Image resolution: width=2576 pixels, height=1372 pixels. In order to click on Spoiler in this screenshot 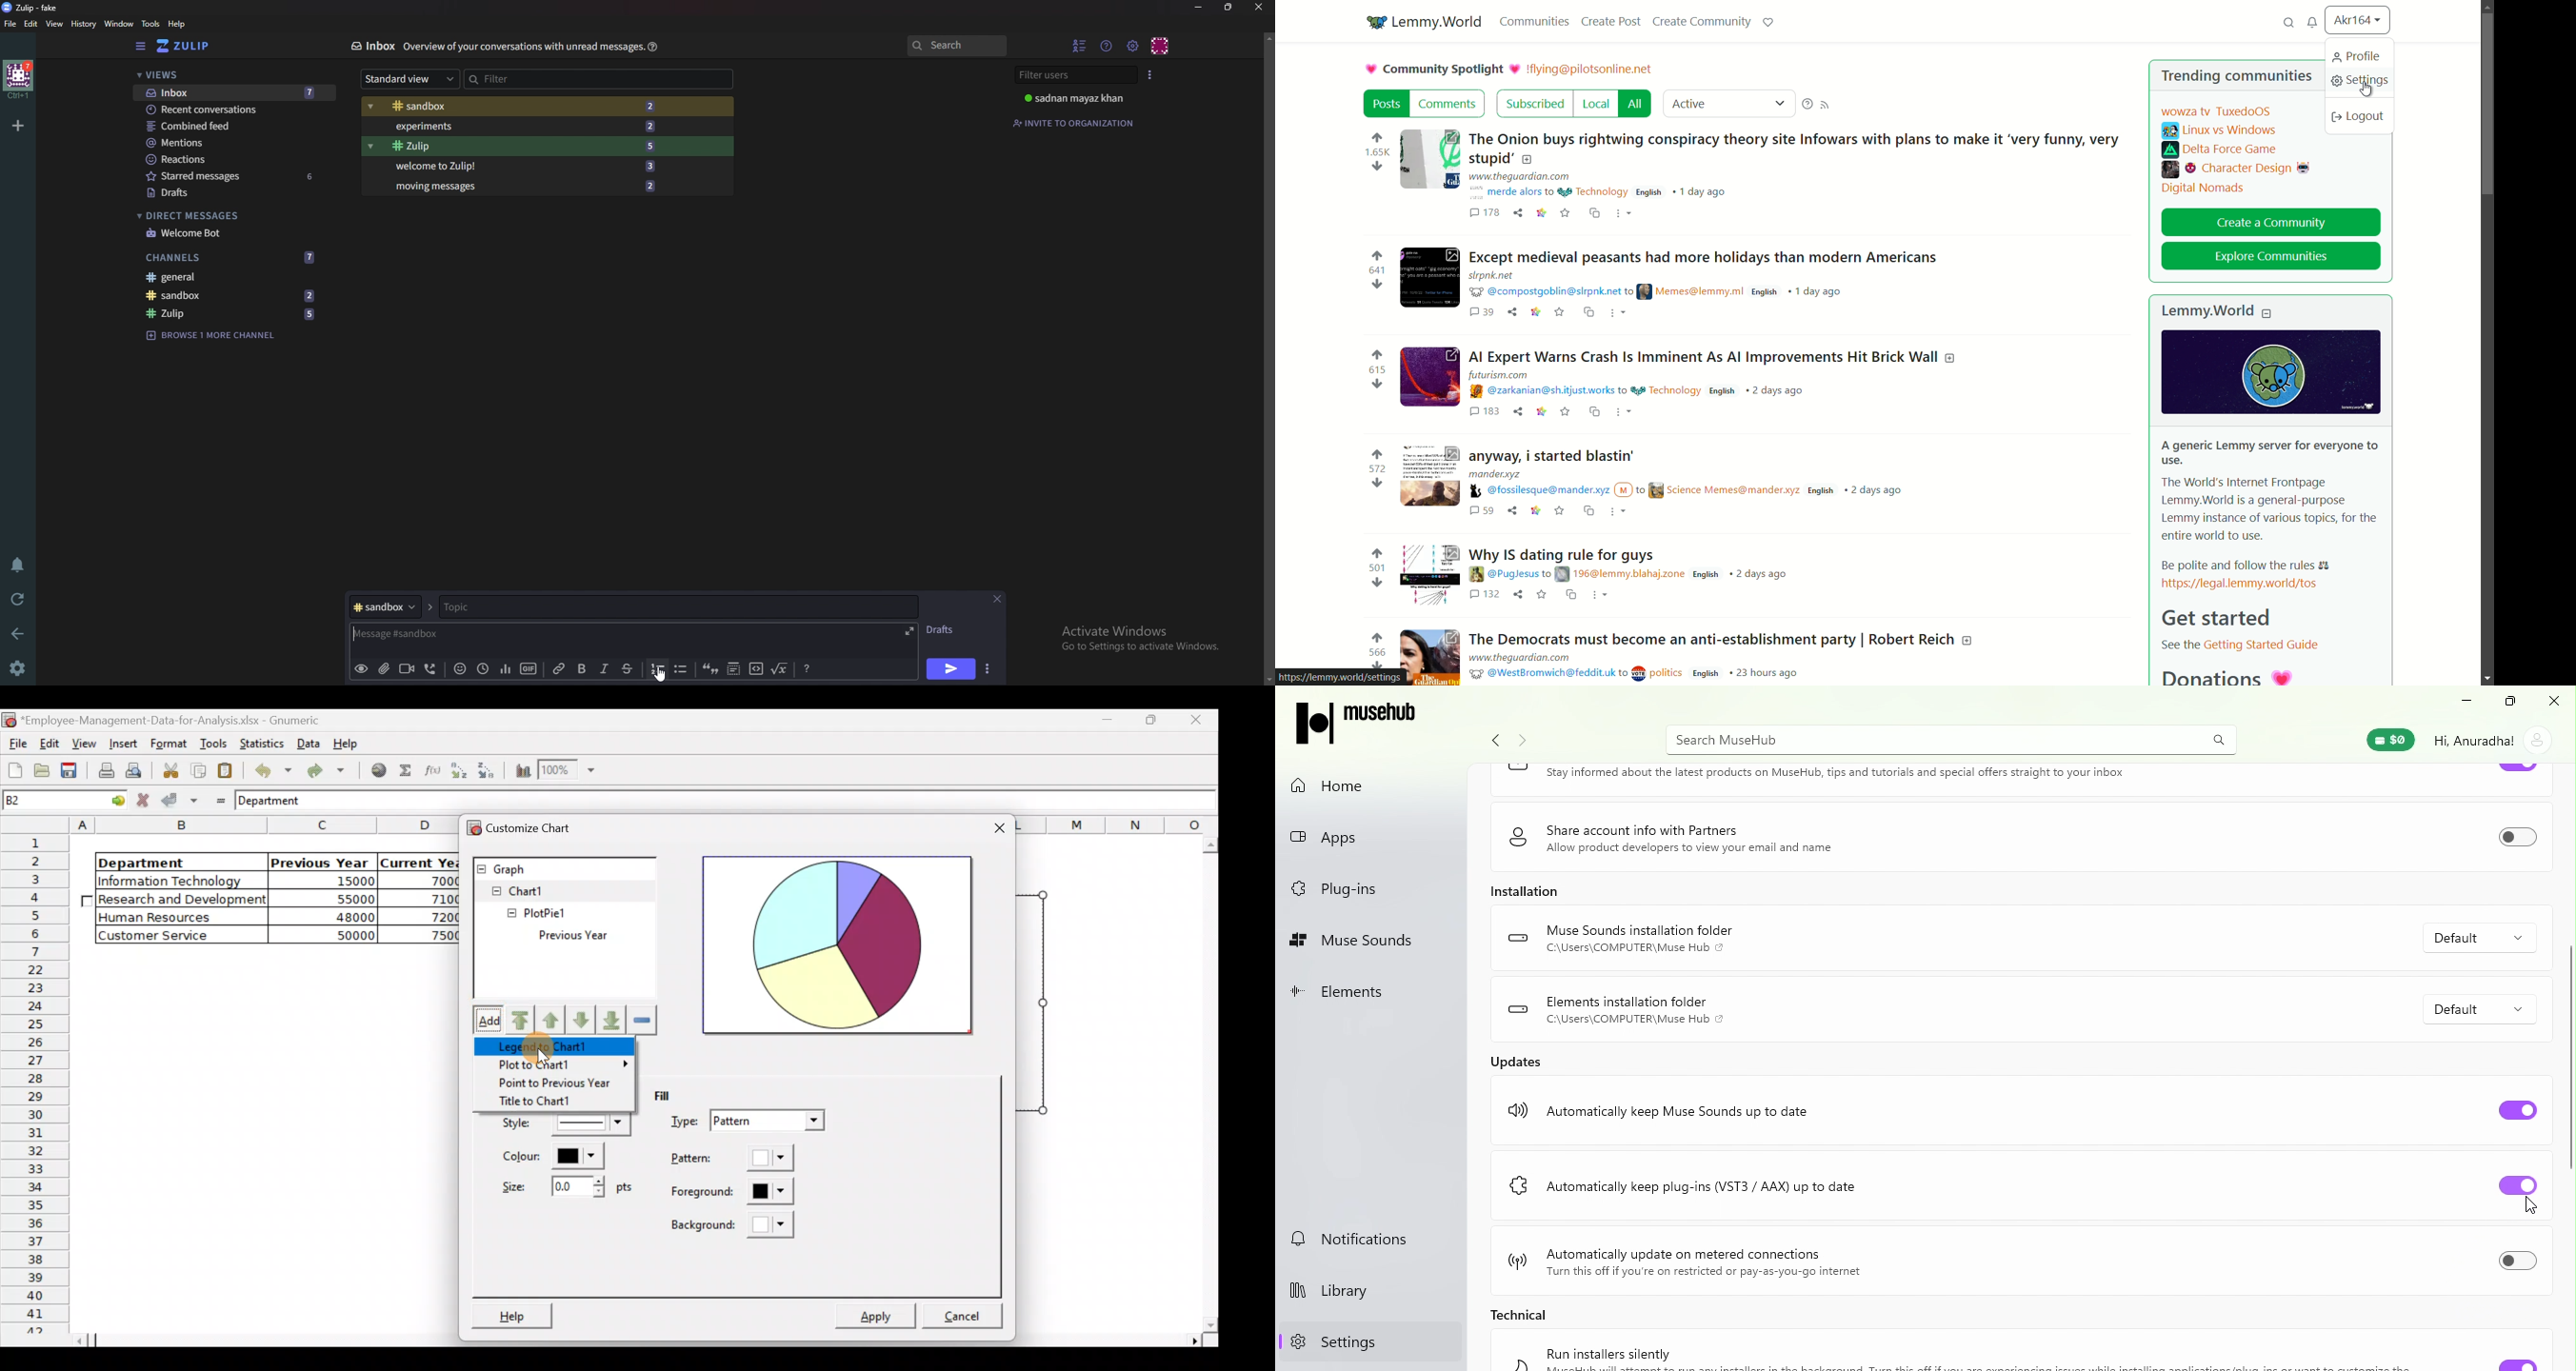, I will do `click(732, 670)`.